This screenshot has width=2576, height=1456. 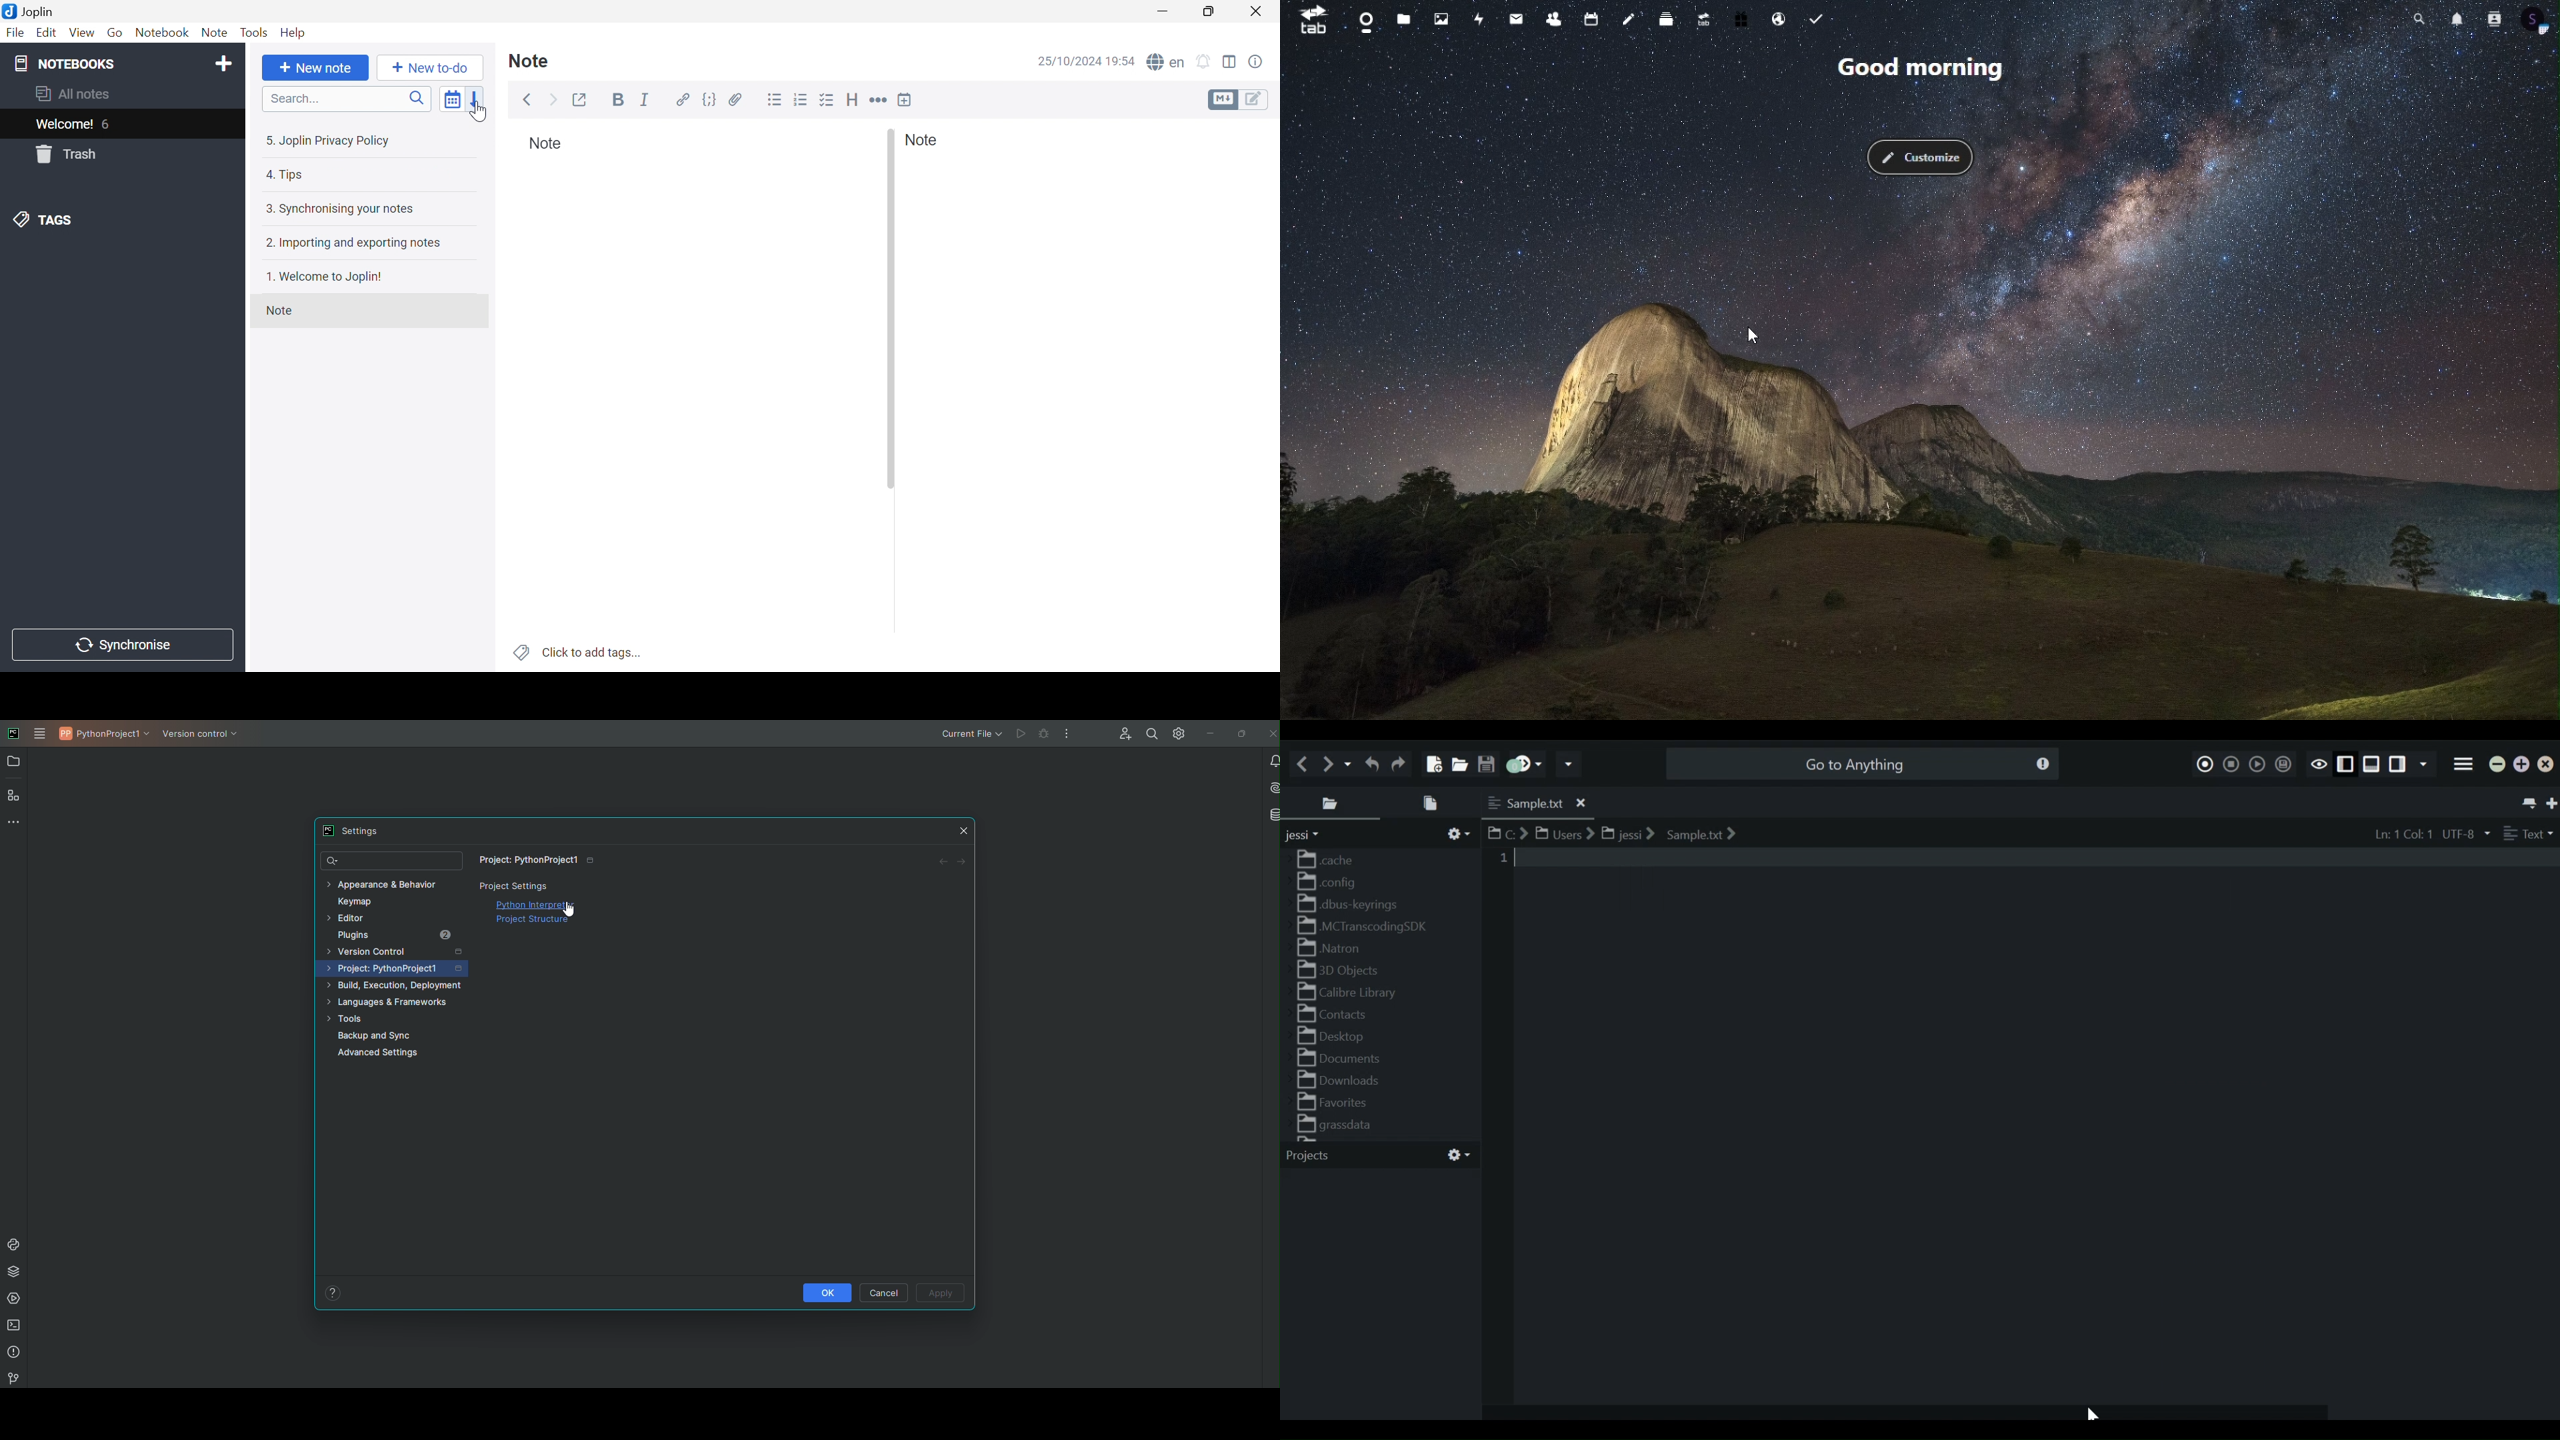 I want to click on cursor, so click(x=480, y=114).